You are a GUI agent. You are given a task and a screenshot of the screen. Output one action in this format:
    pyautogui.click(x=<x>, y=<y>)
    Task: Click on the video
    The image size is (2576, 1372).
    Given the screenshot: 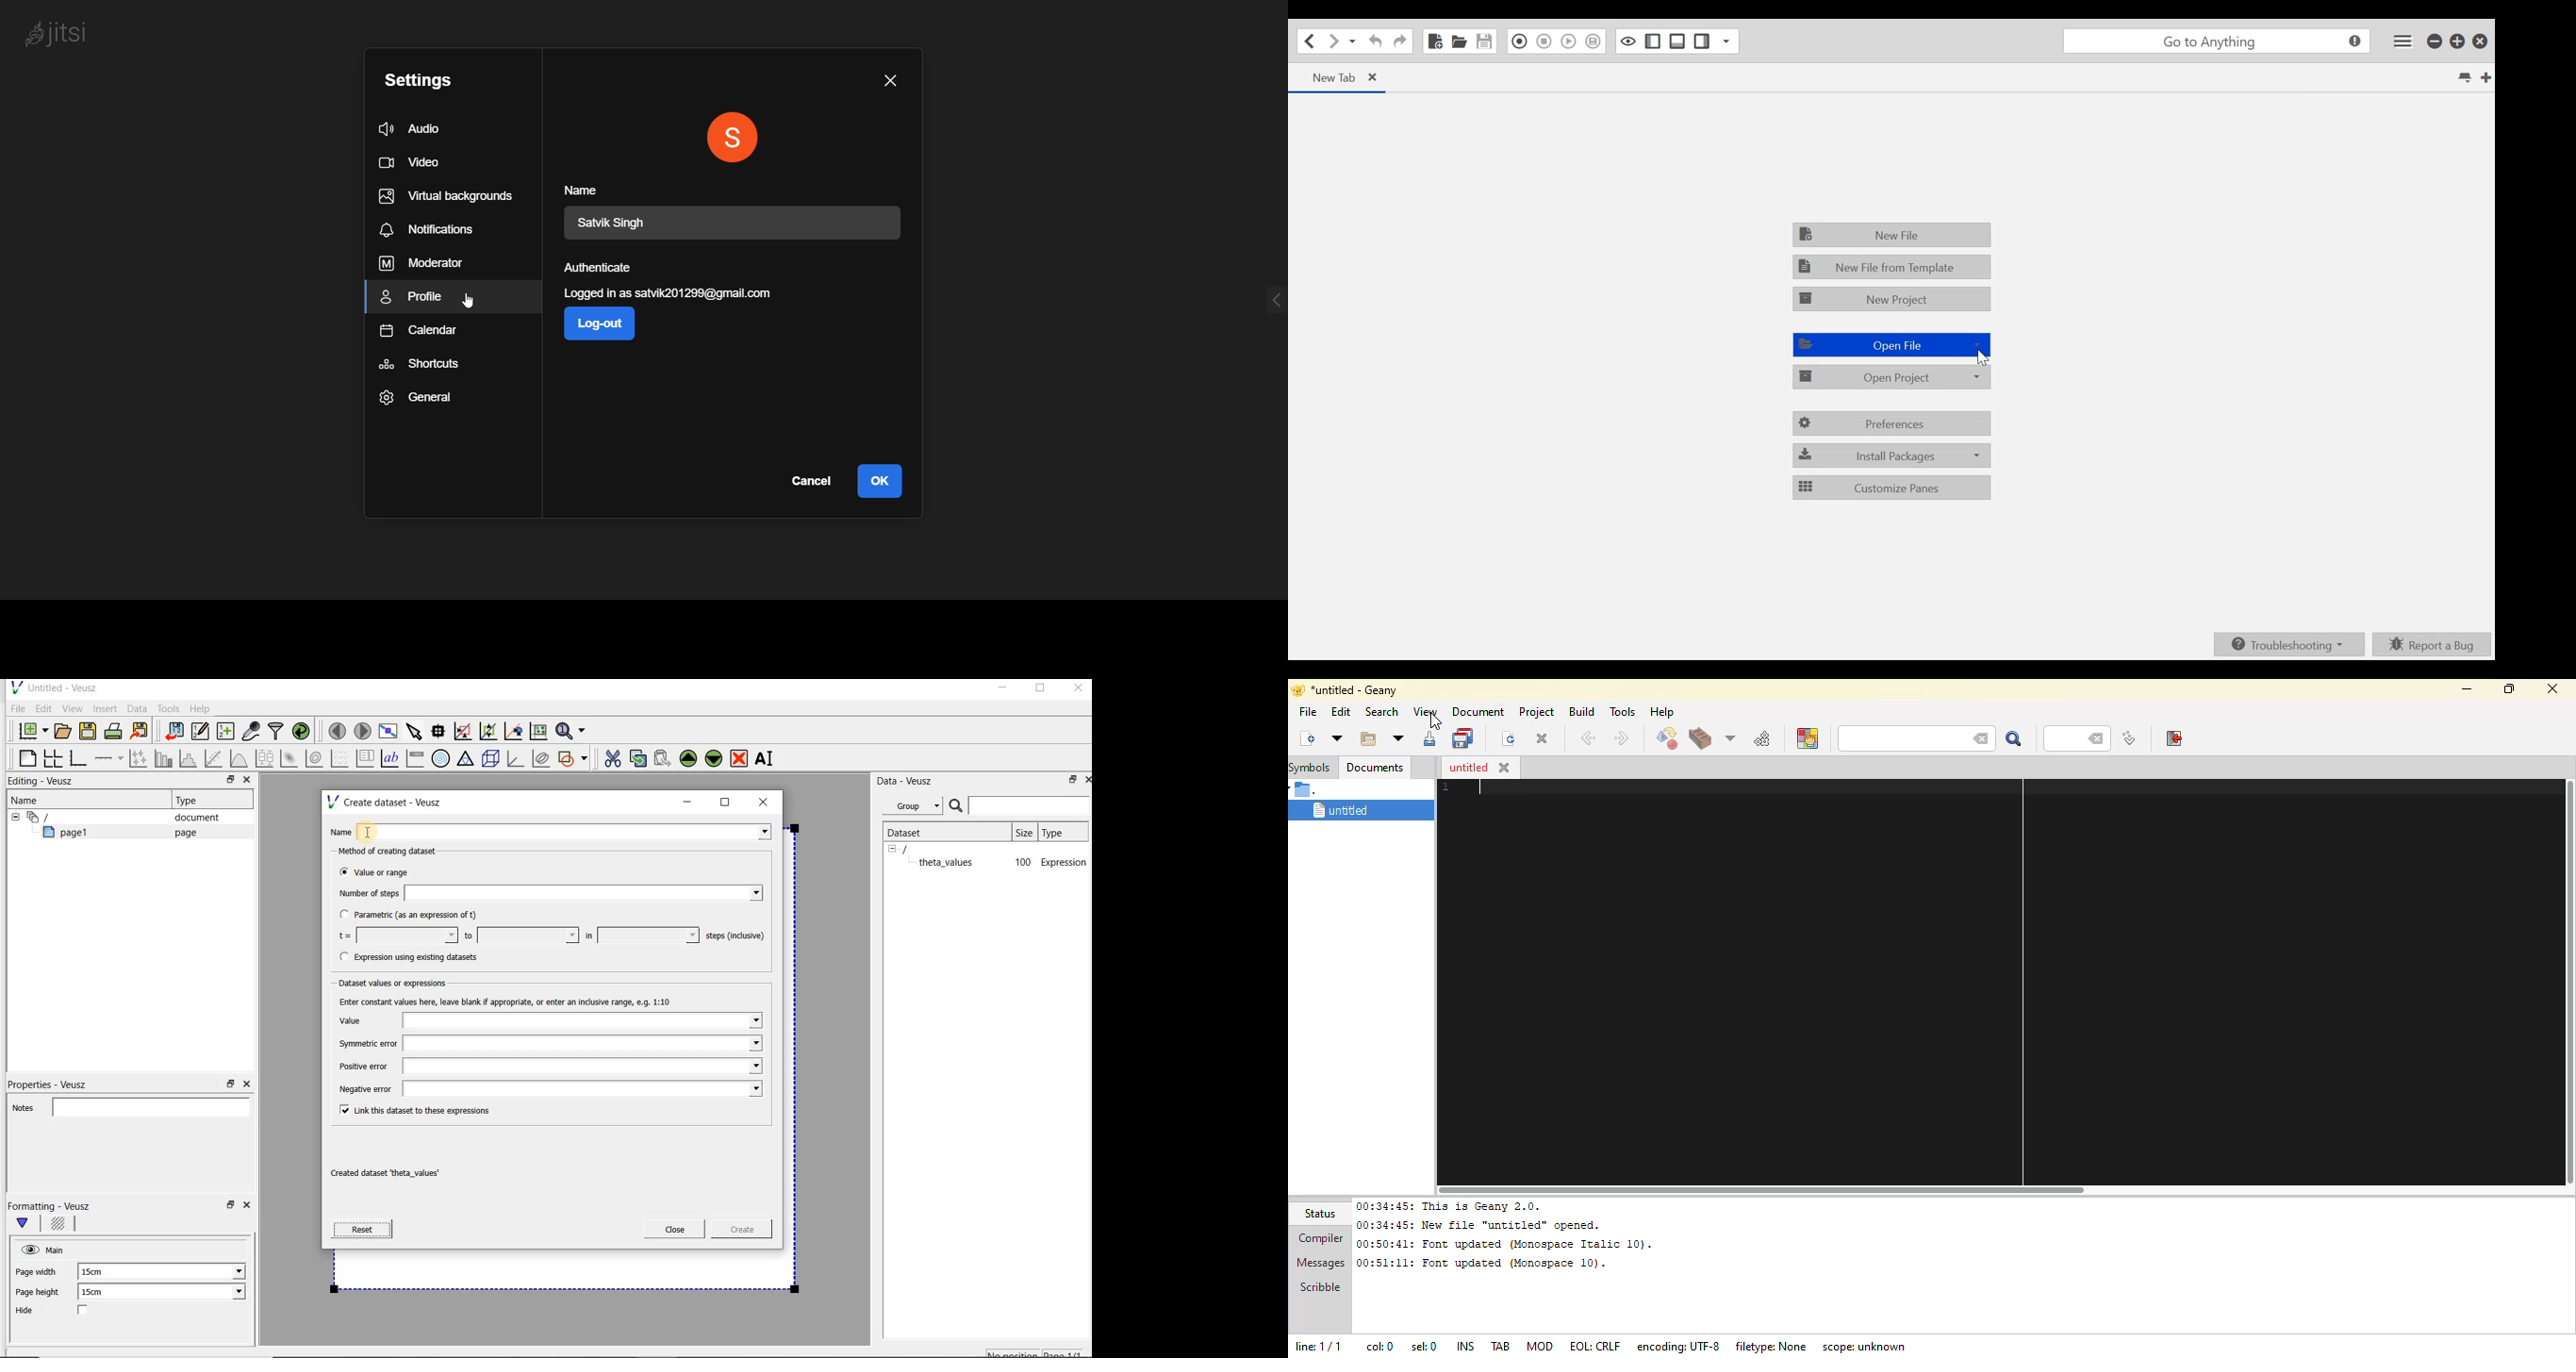 What is the action you would take?
    pyautogui.click(x=415, y=165)
    